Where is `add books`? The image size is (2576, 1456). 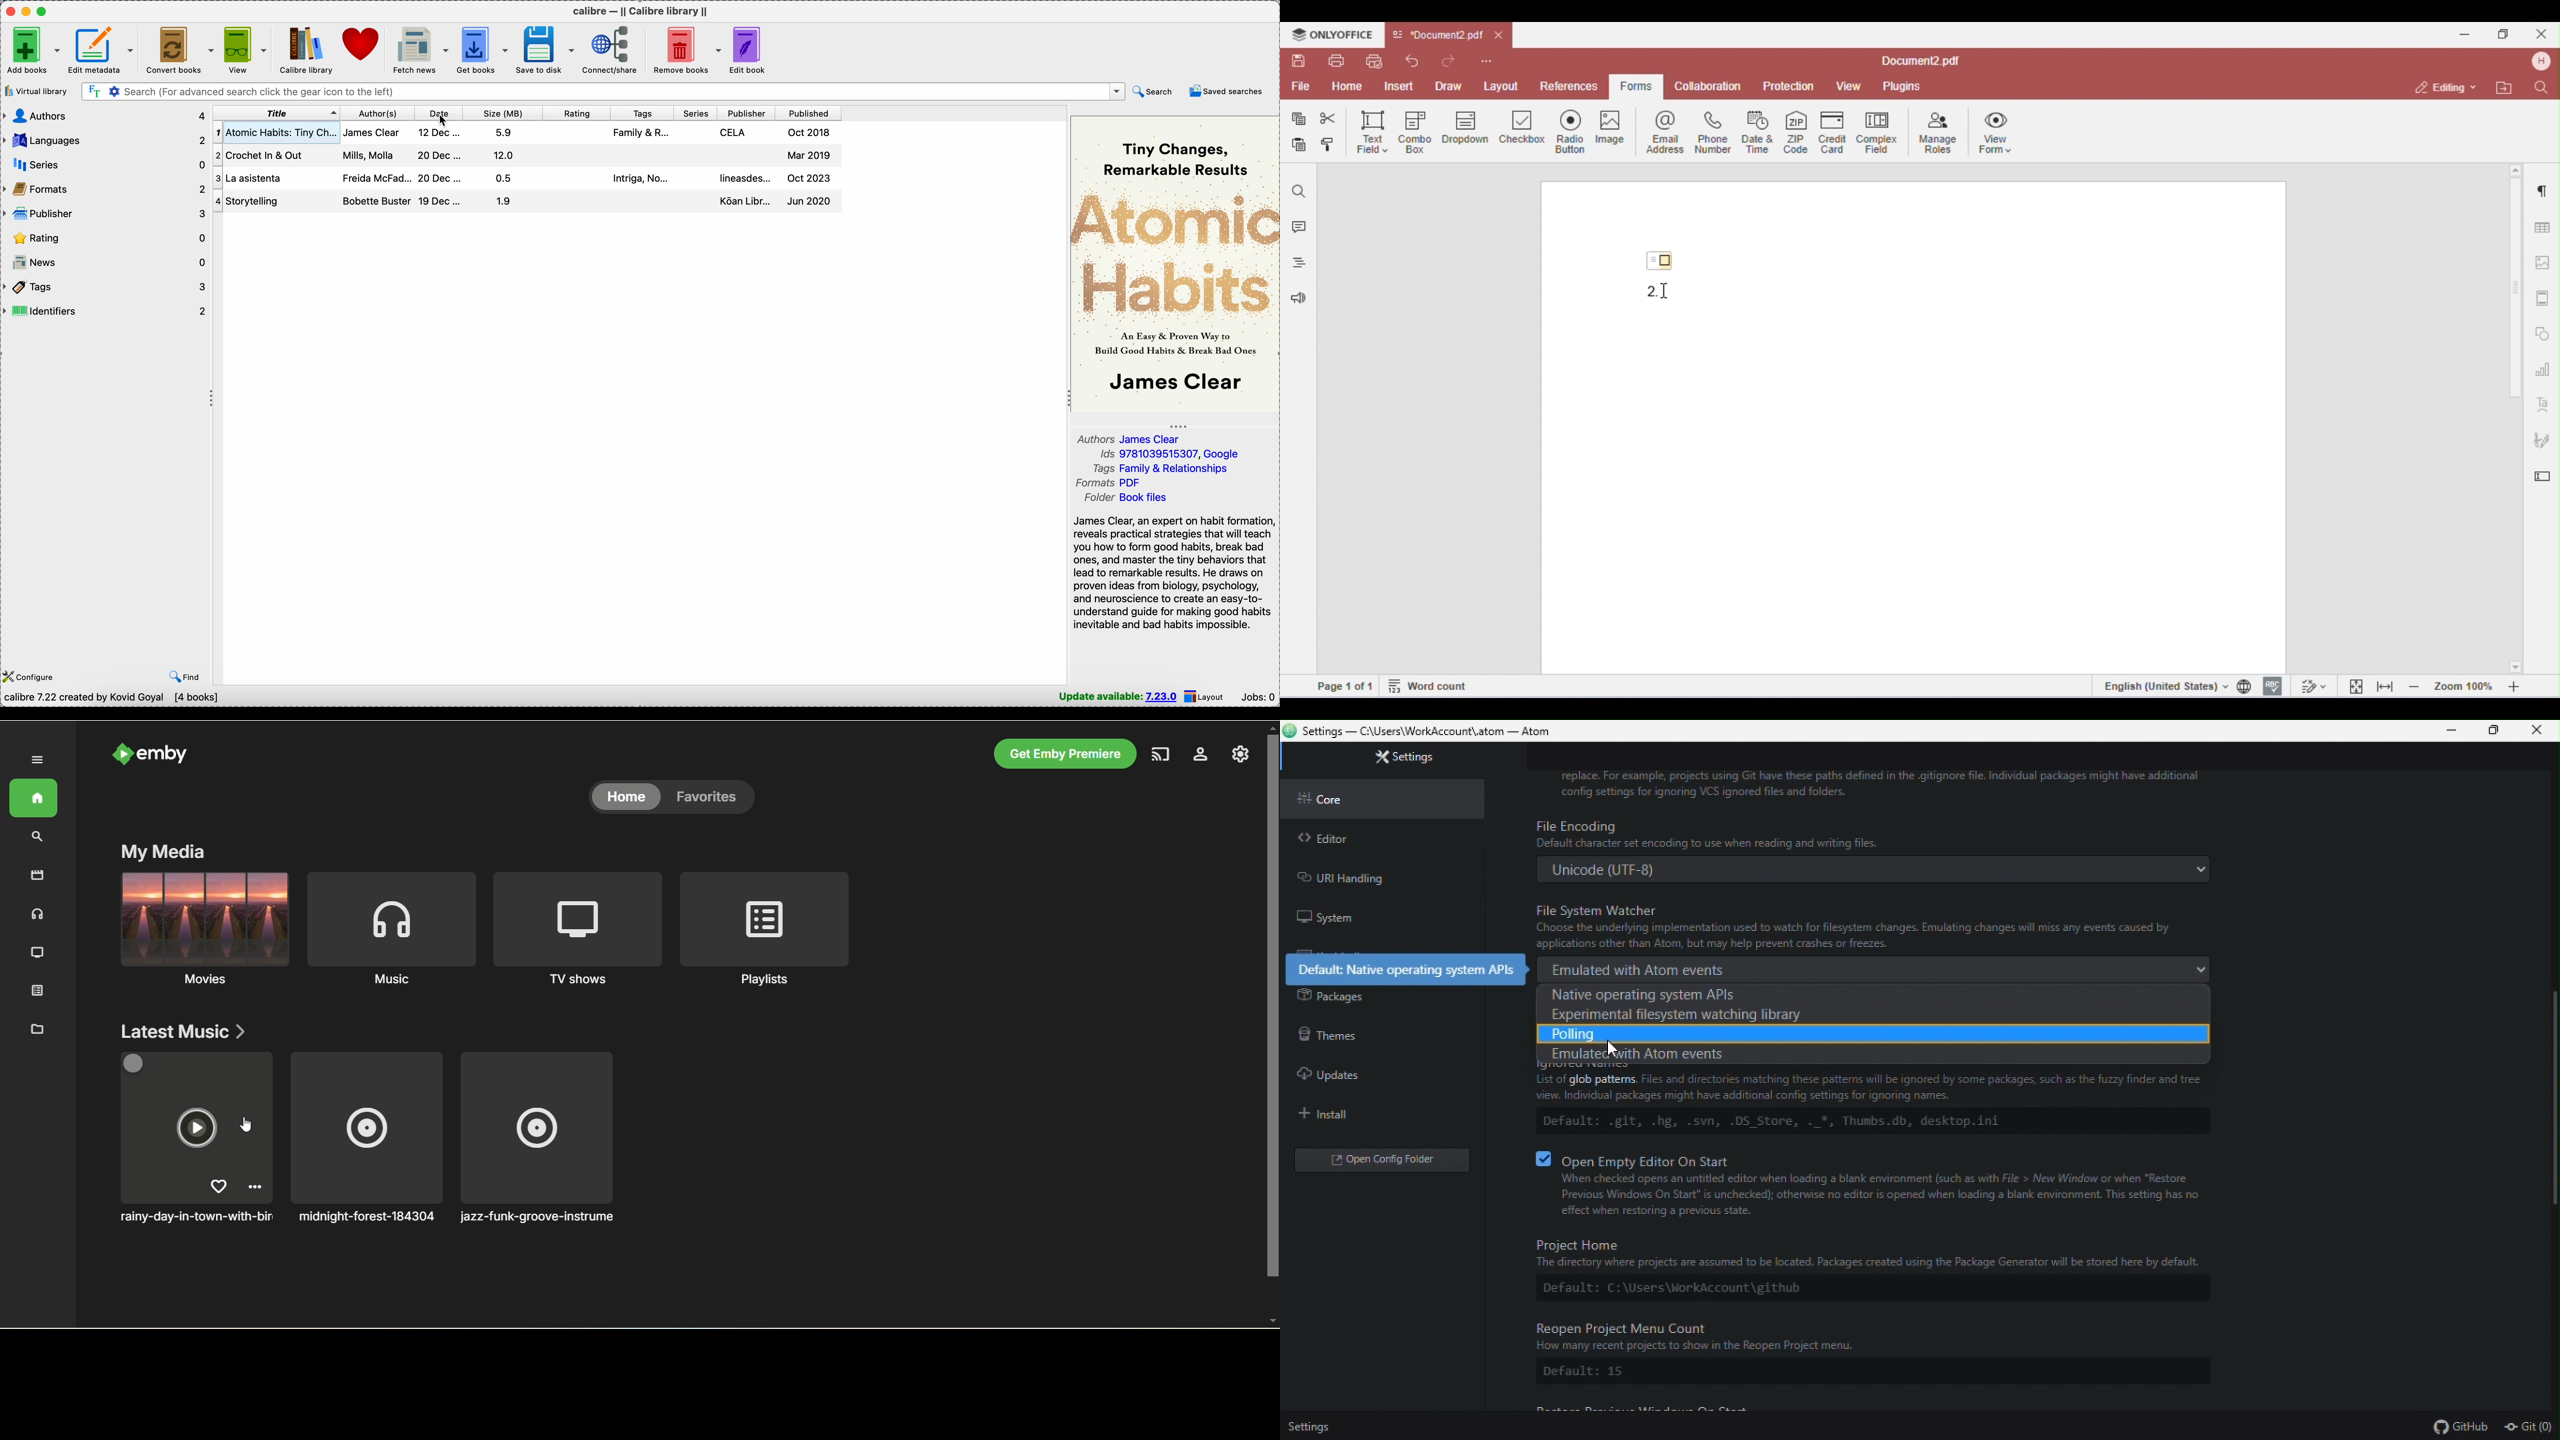
add books is located at coordinates (32, 51).